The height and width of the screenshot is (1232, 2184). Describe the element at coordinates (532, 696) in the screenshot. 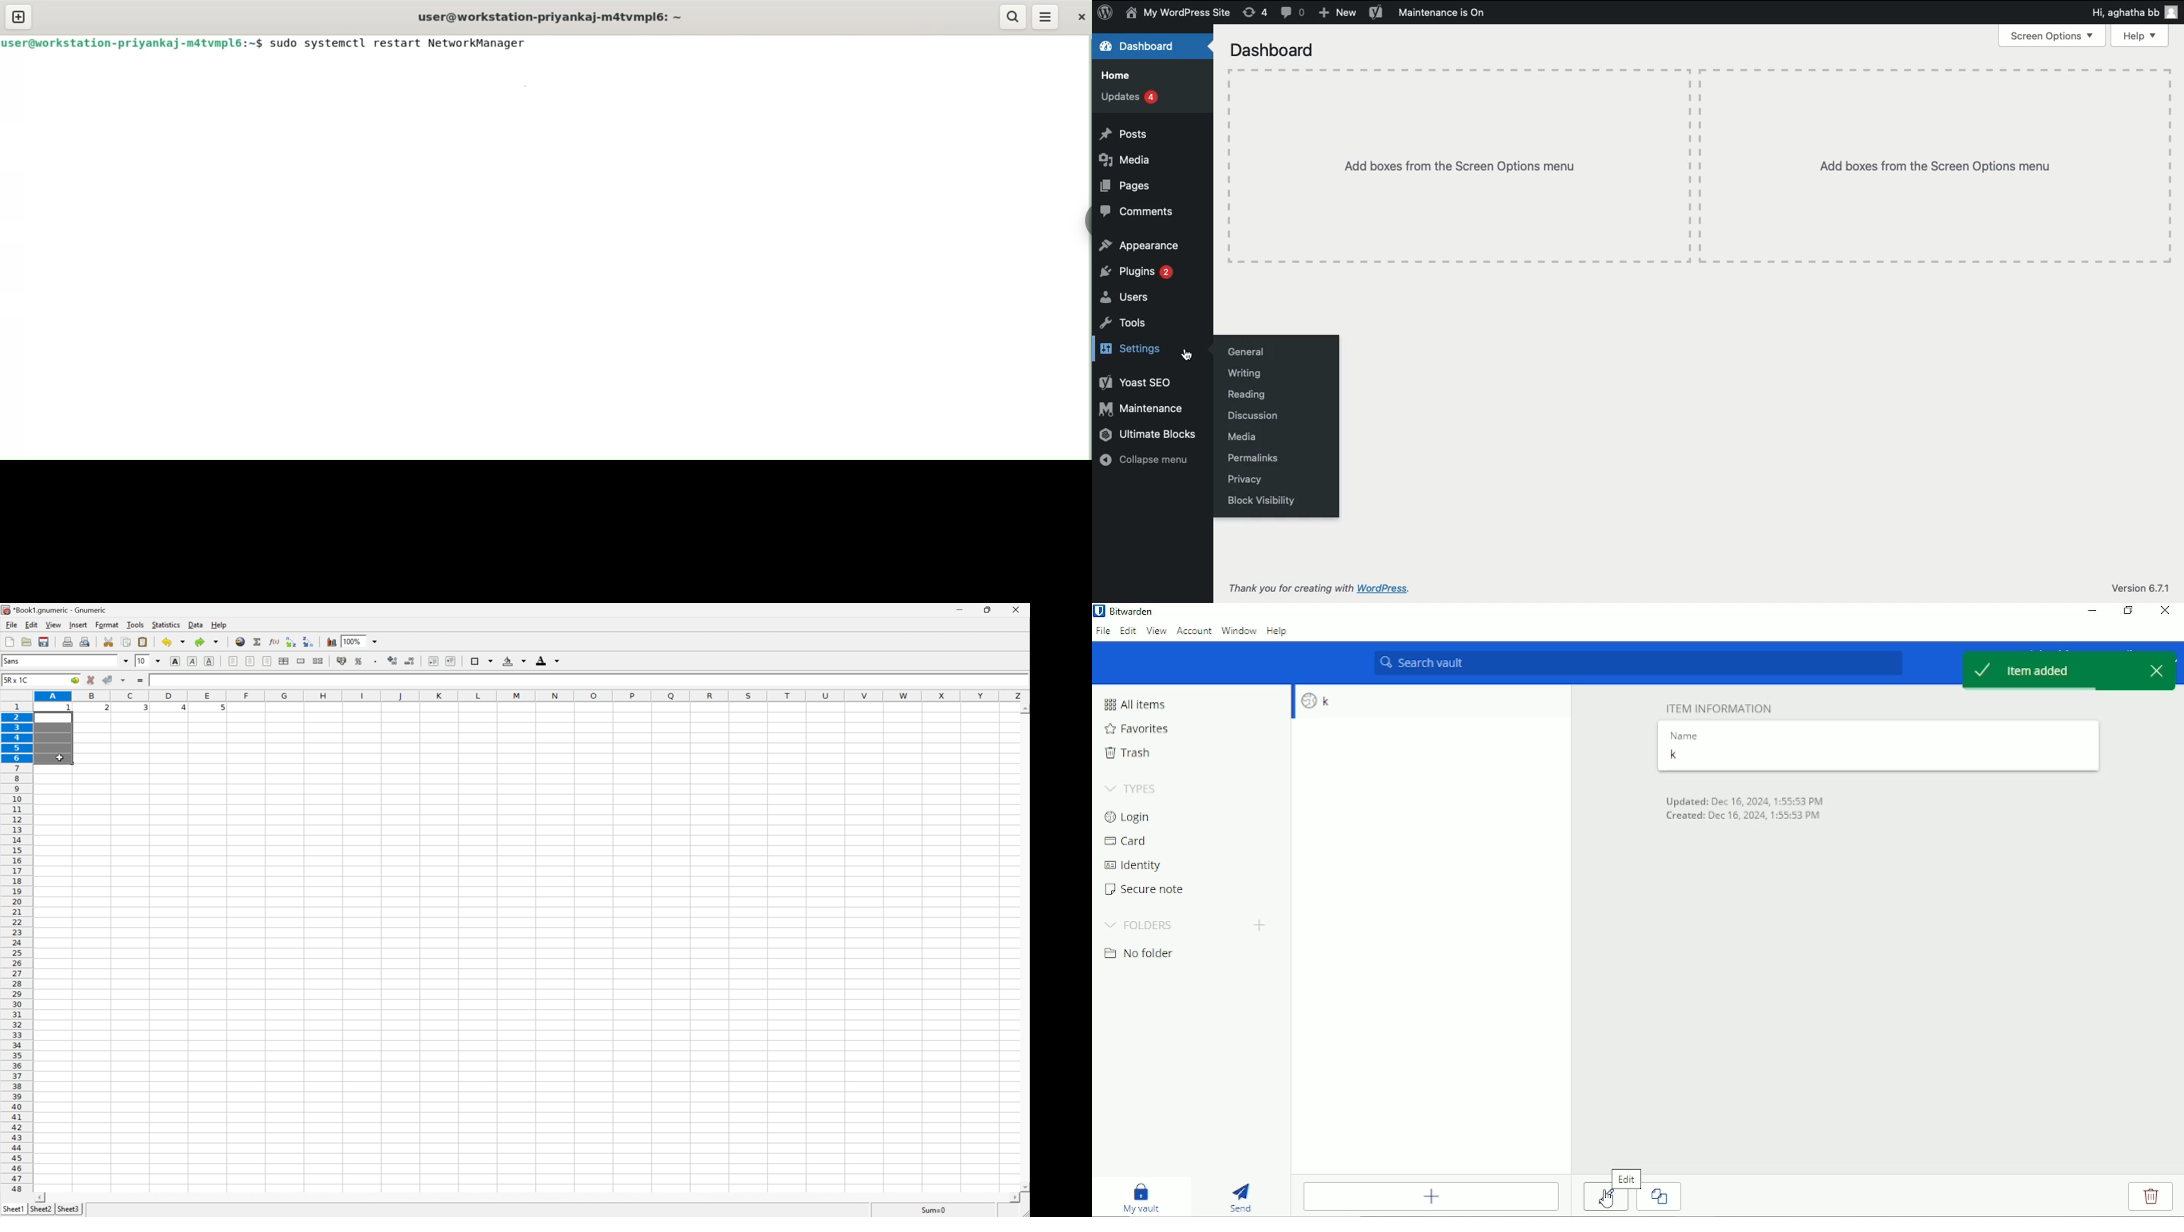

I see `column names` at that location.